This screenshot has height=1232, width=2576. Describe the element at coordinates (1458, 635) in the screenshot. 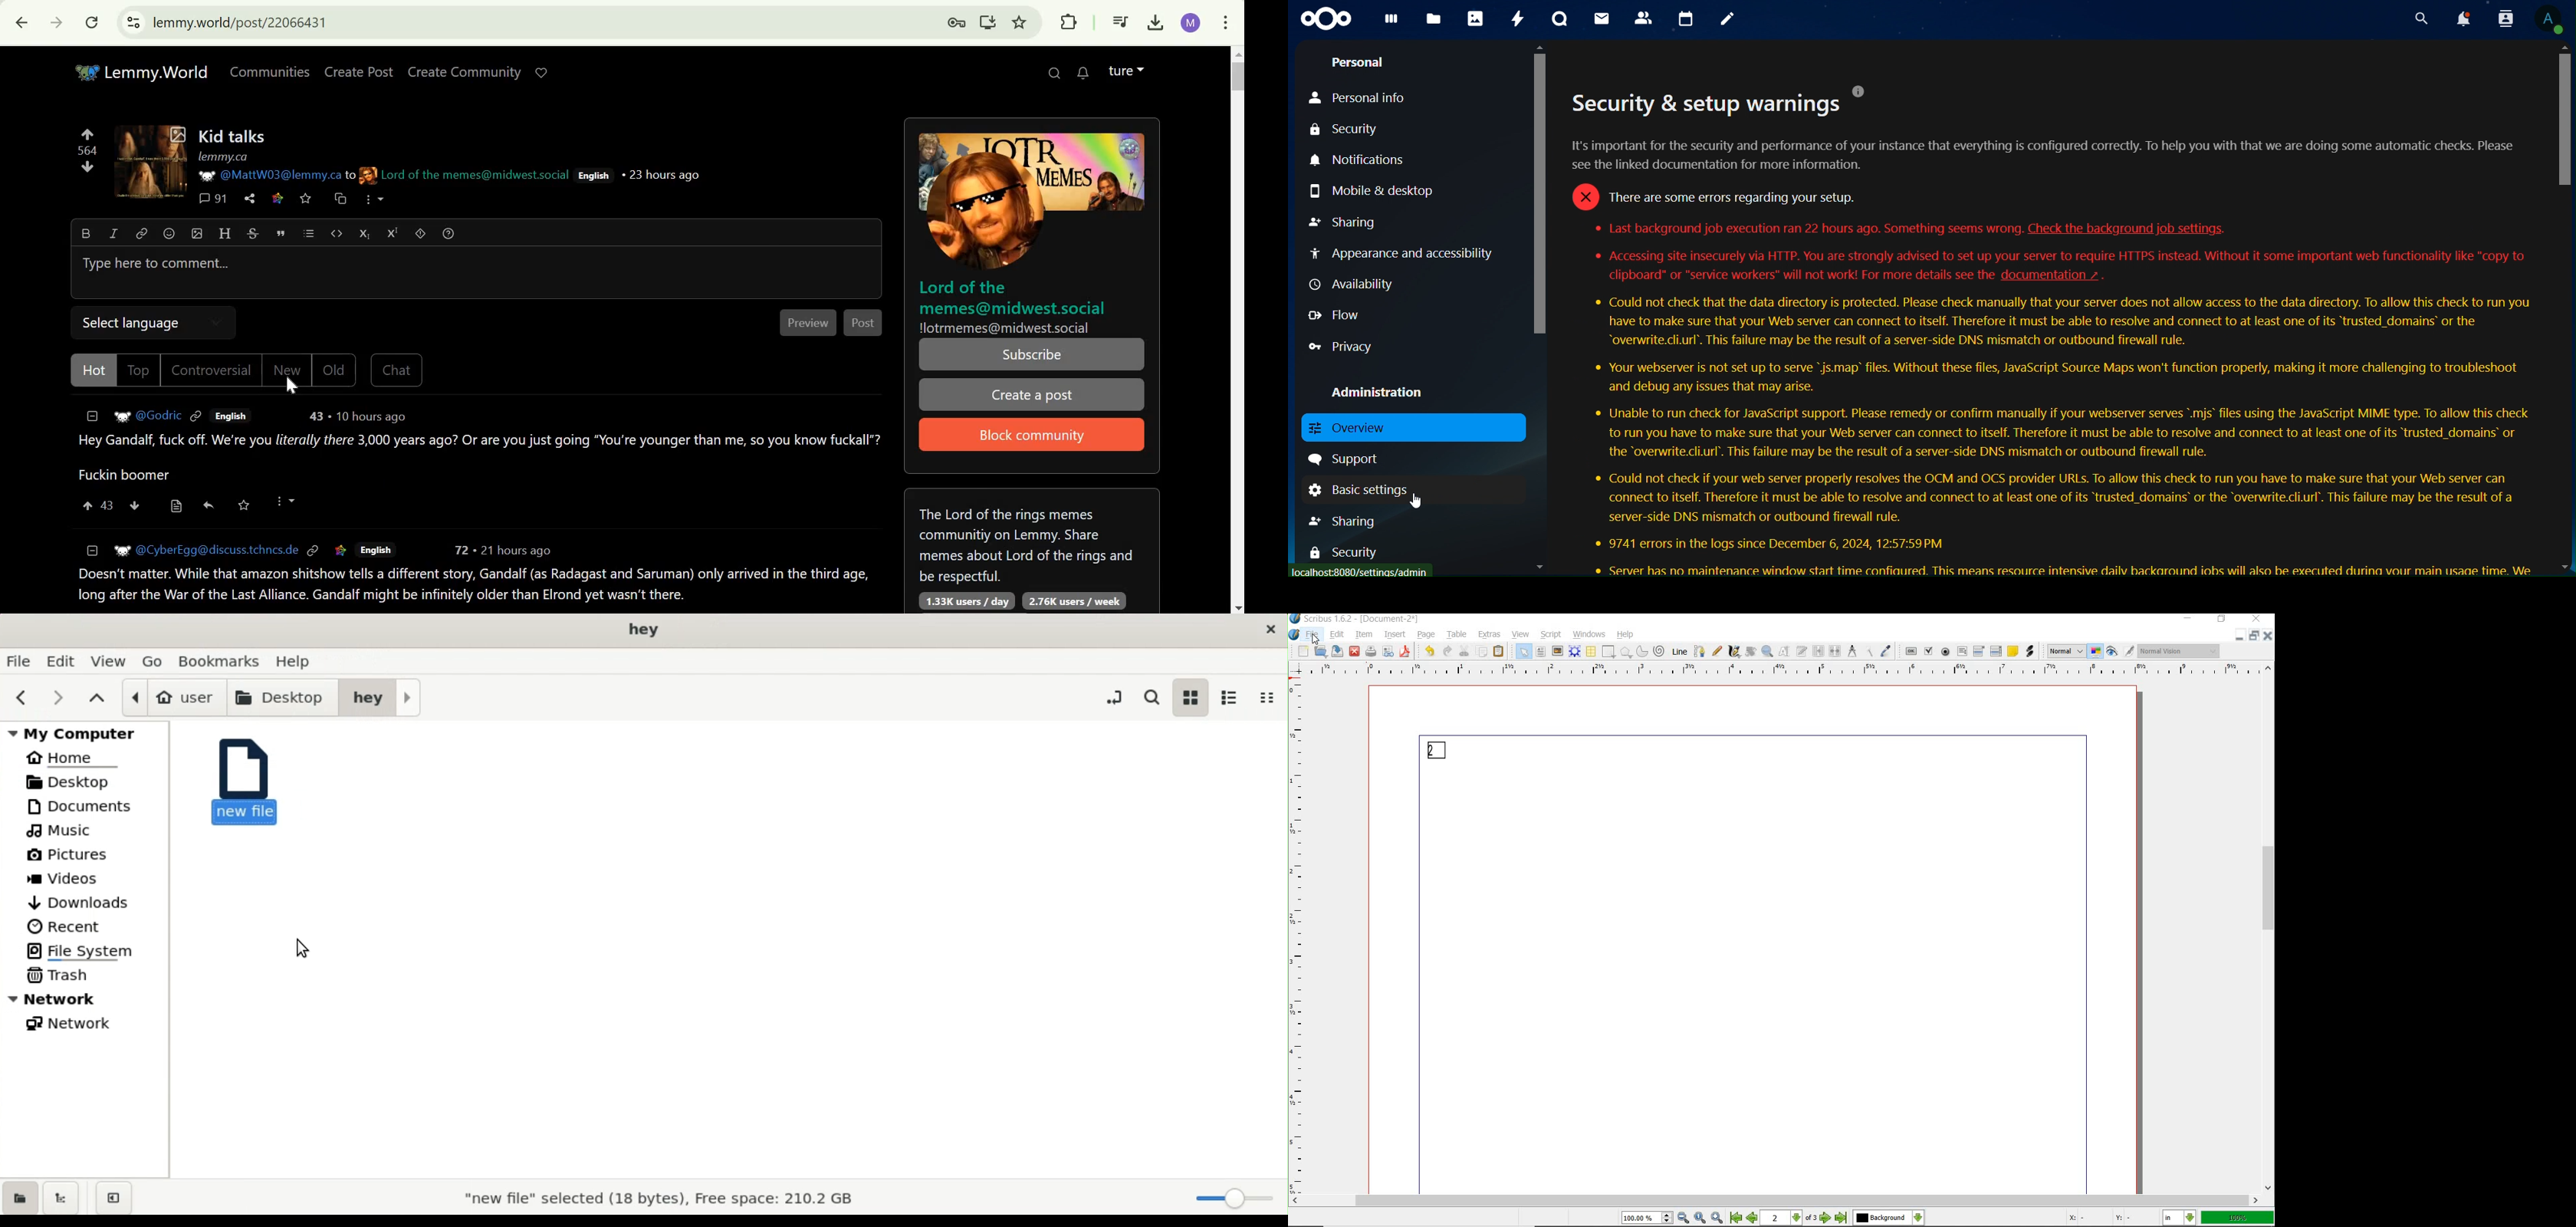

I see `table` at that location.